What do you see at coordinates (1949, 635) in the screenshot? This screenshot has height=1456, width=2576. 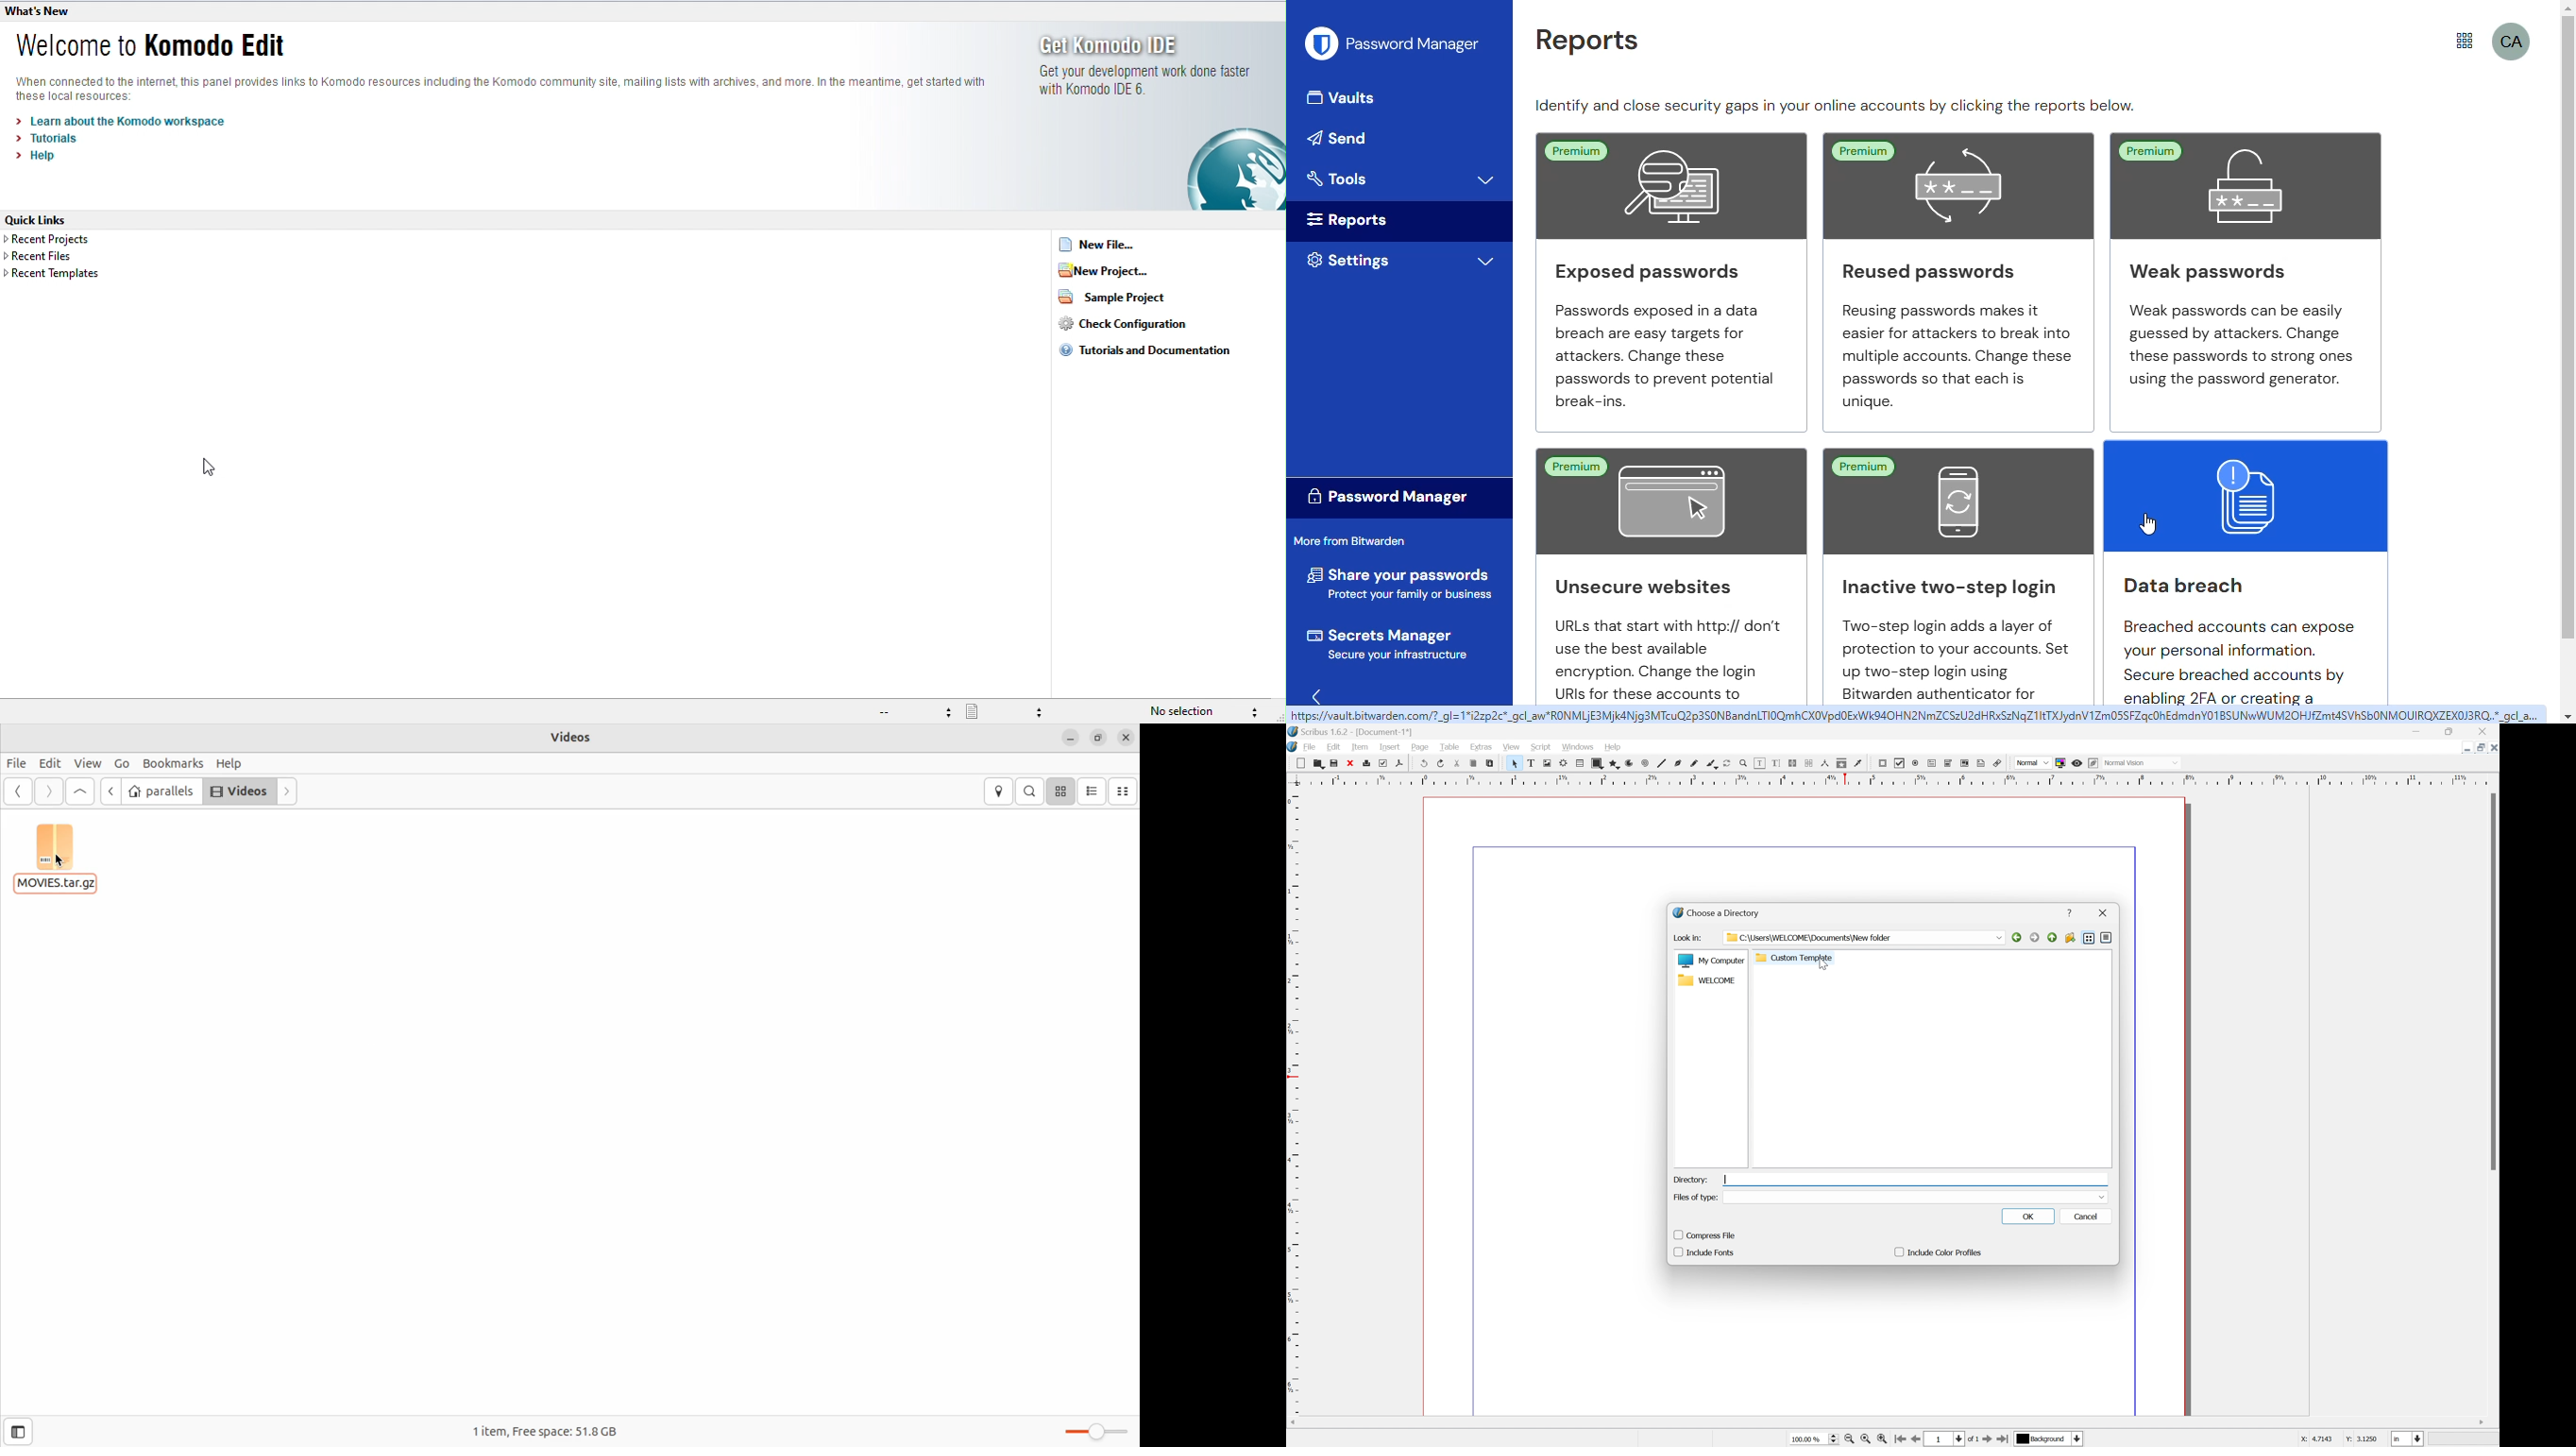 I see `Inactive two-step login
Two-step login adds a layer of
protection to your accounts. Set
up two-step login using
Bitwarden authenticator for` at bounding box center [1949, 635].